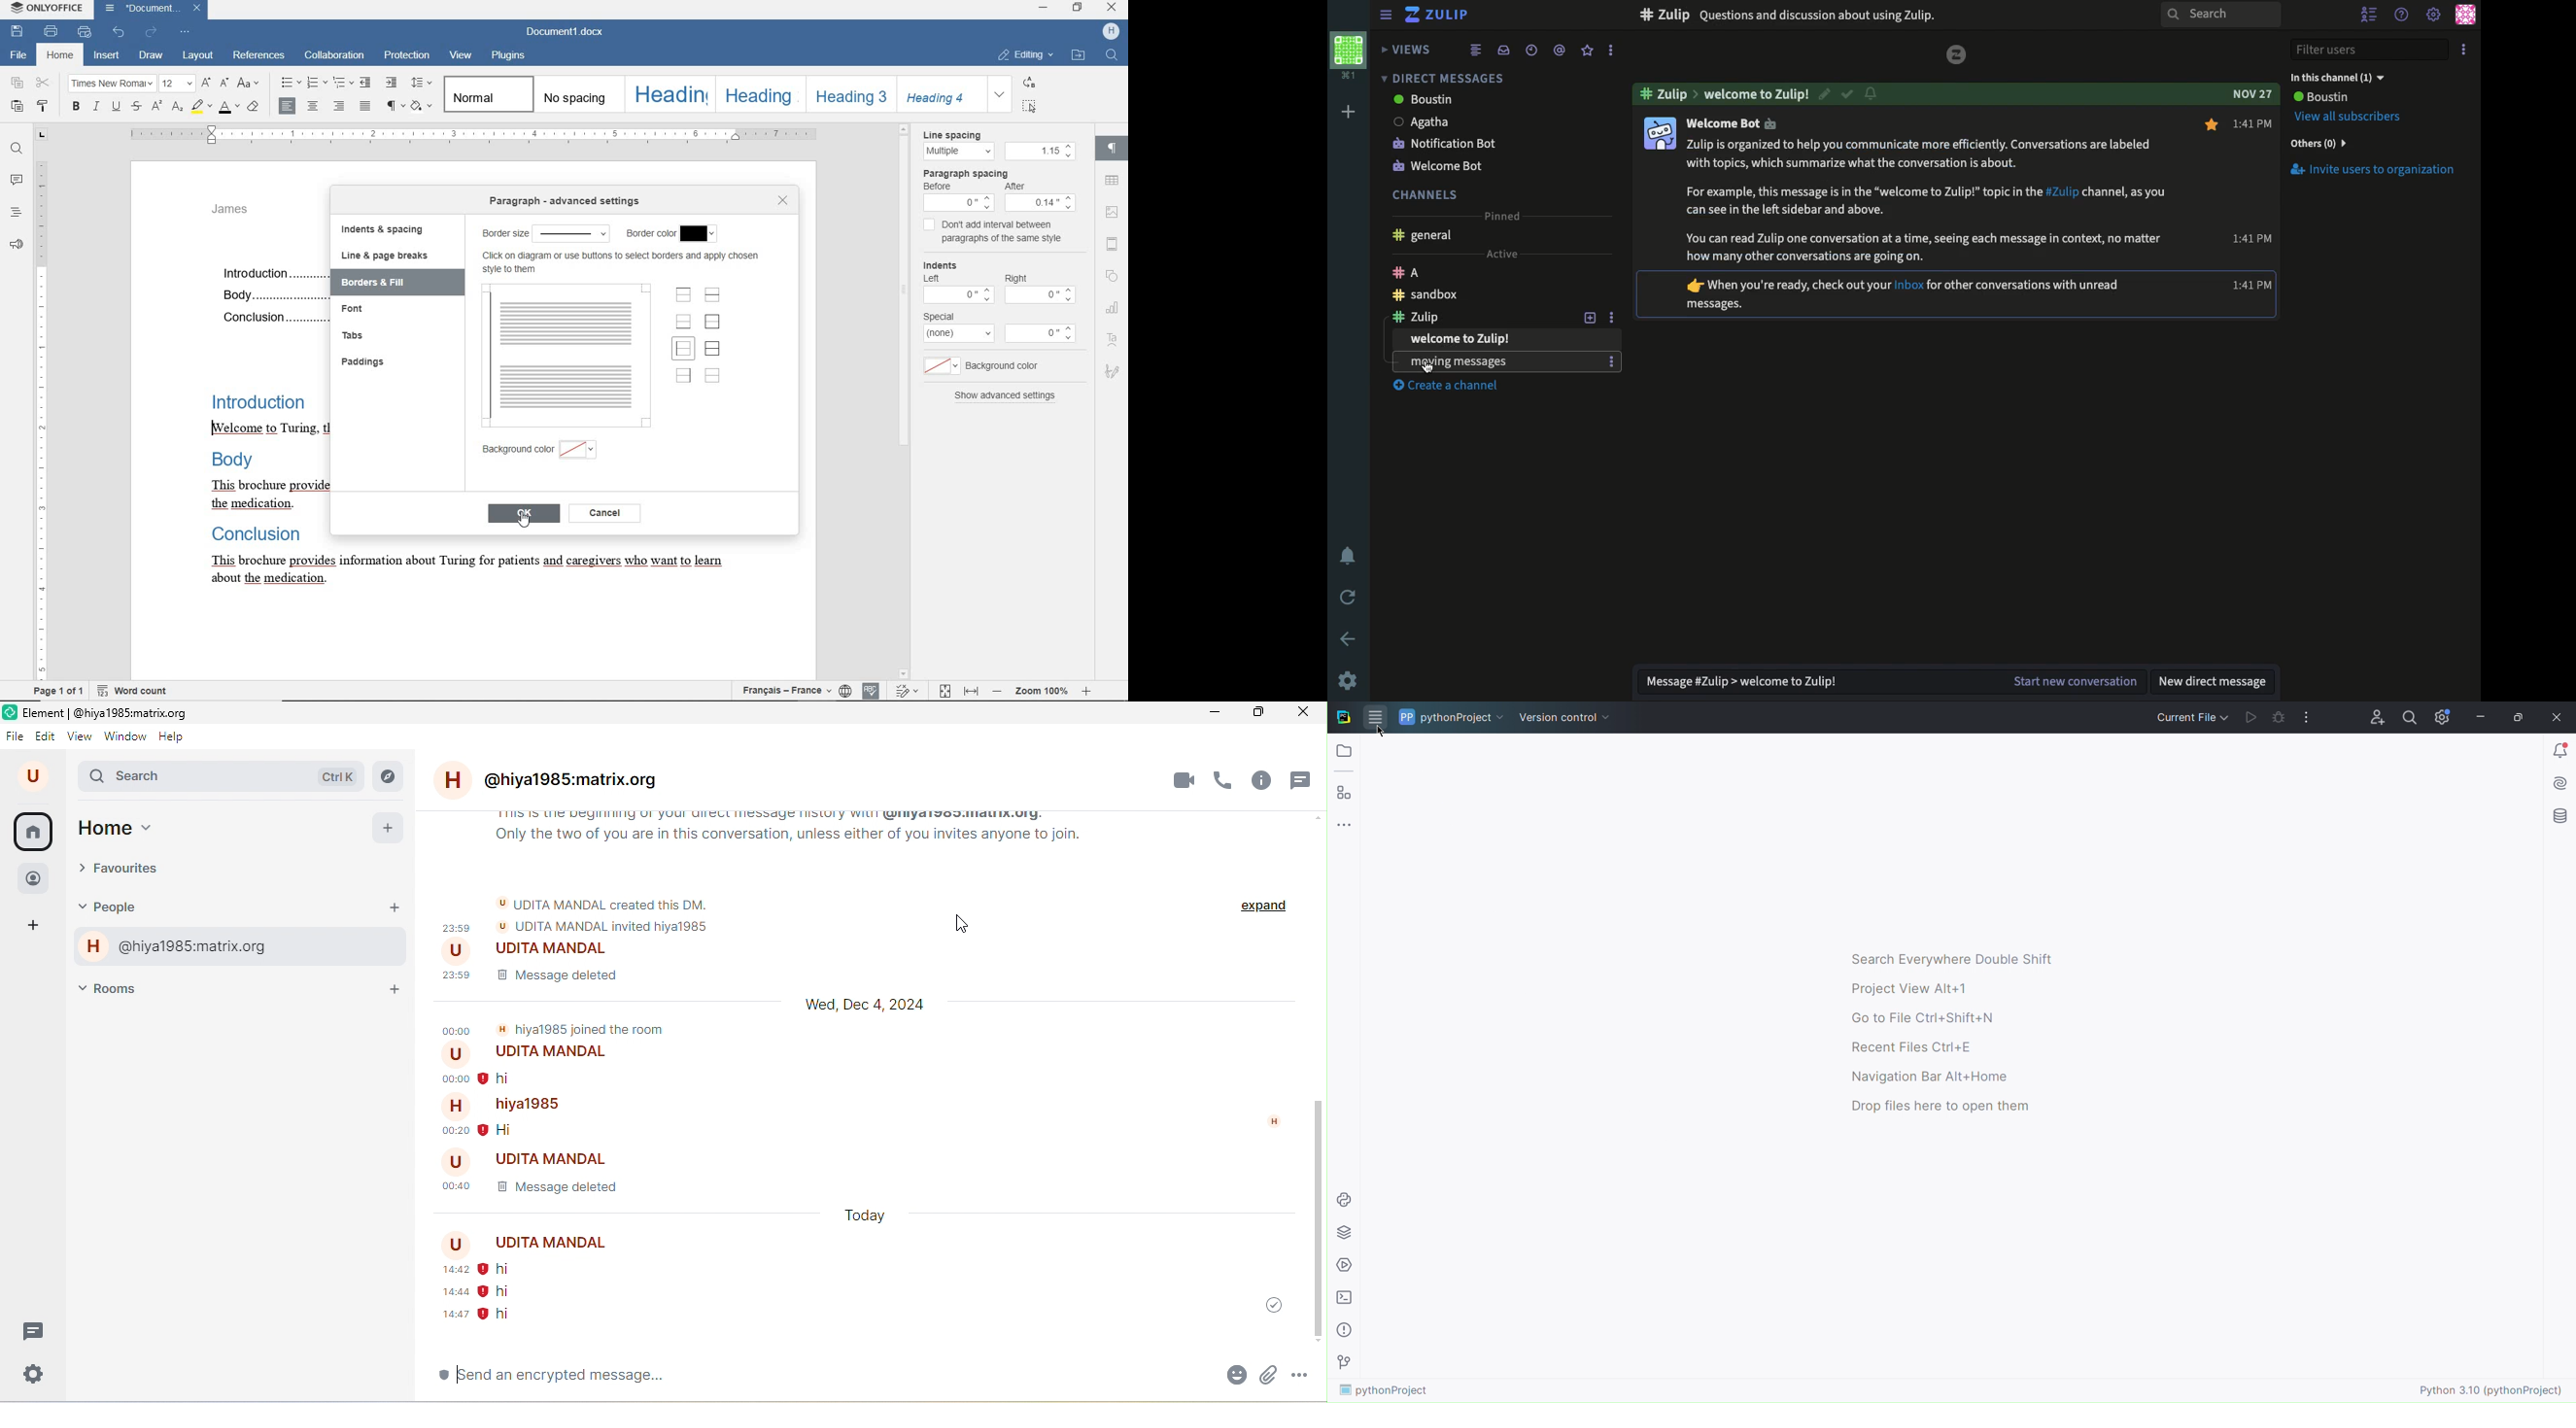 The height and width of the screenshot is (1428, 2576). What do you see at coordinates (37, 876) in the screenshot?
I see `people` at bounding box center [37, 876].